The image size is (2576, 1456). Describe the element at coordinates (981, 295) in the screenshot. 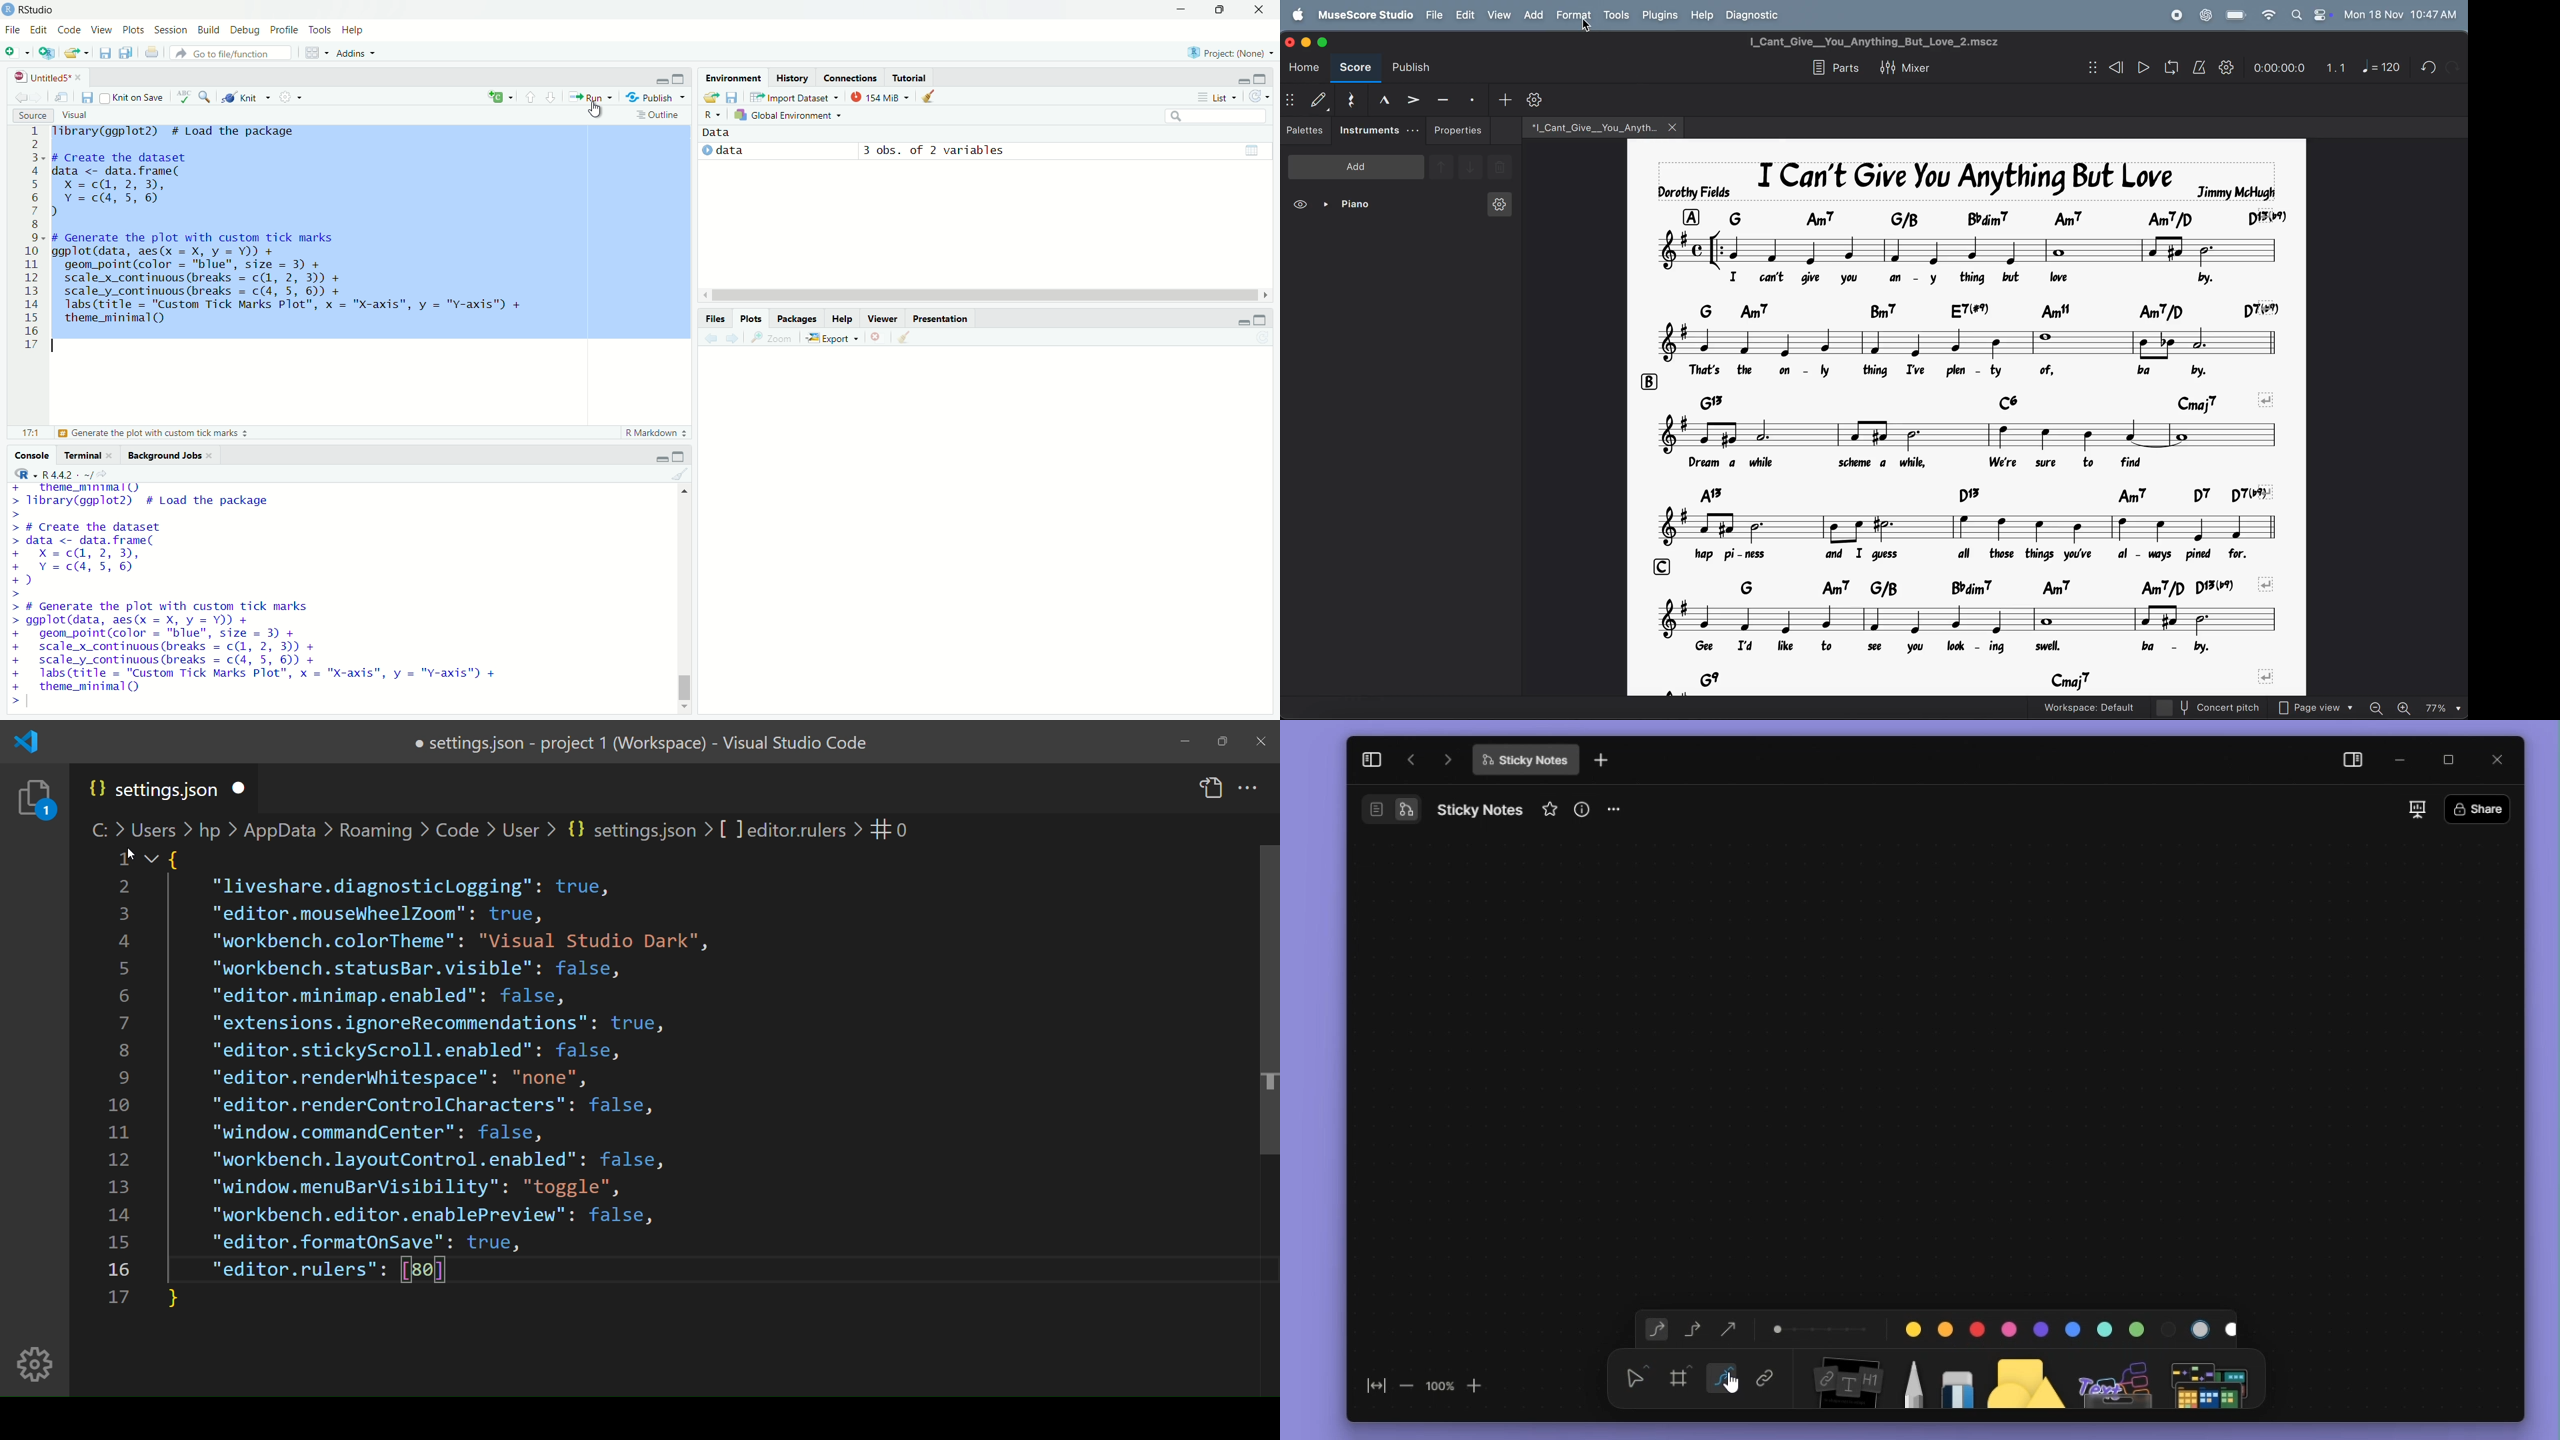

I see `scrollbar` at that location.